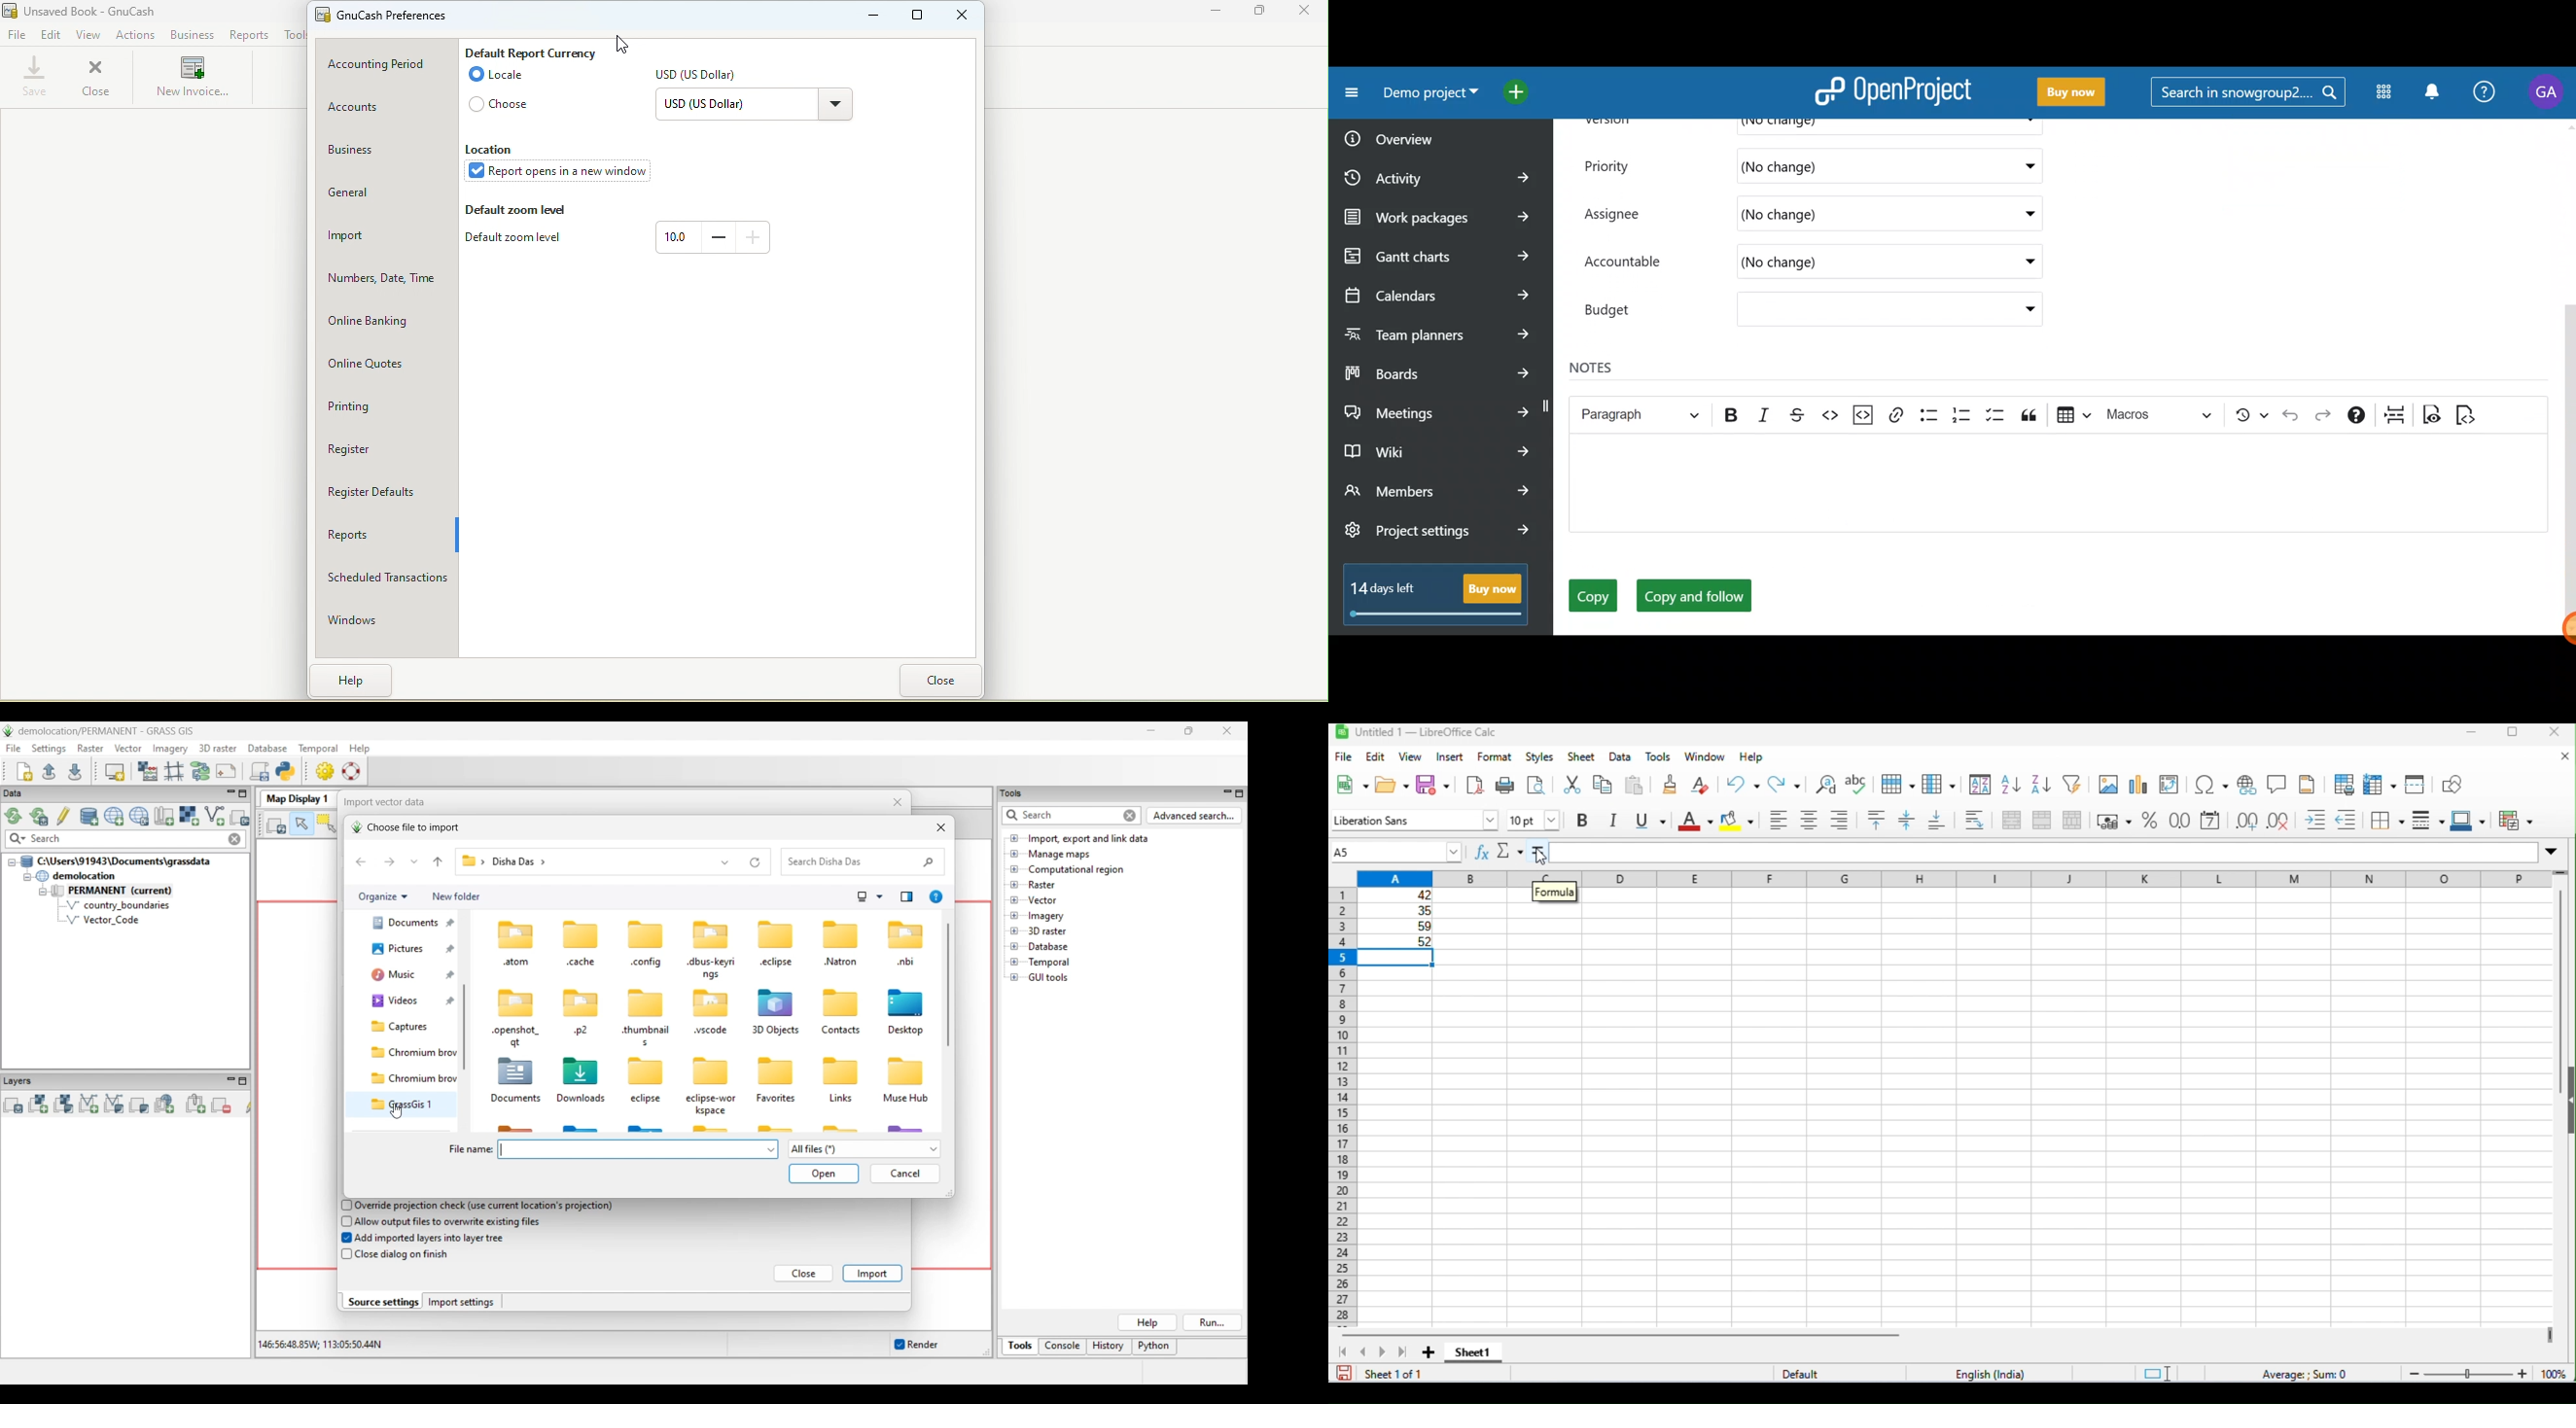 This screenshot has width=2576, height=1428. Describe the element at coordinates (2432, 93) in the screenshot. I see `Notification centre` at that location.